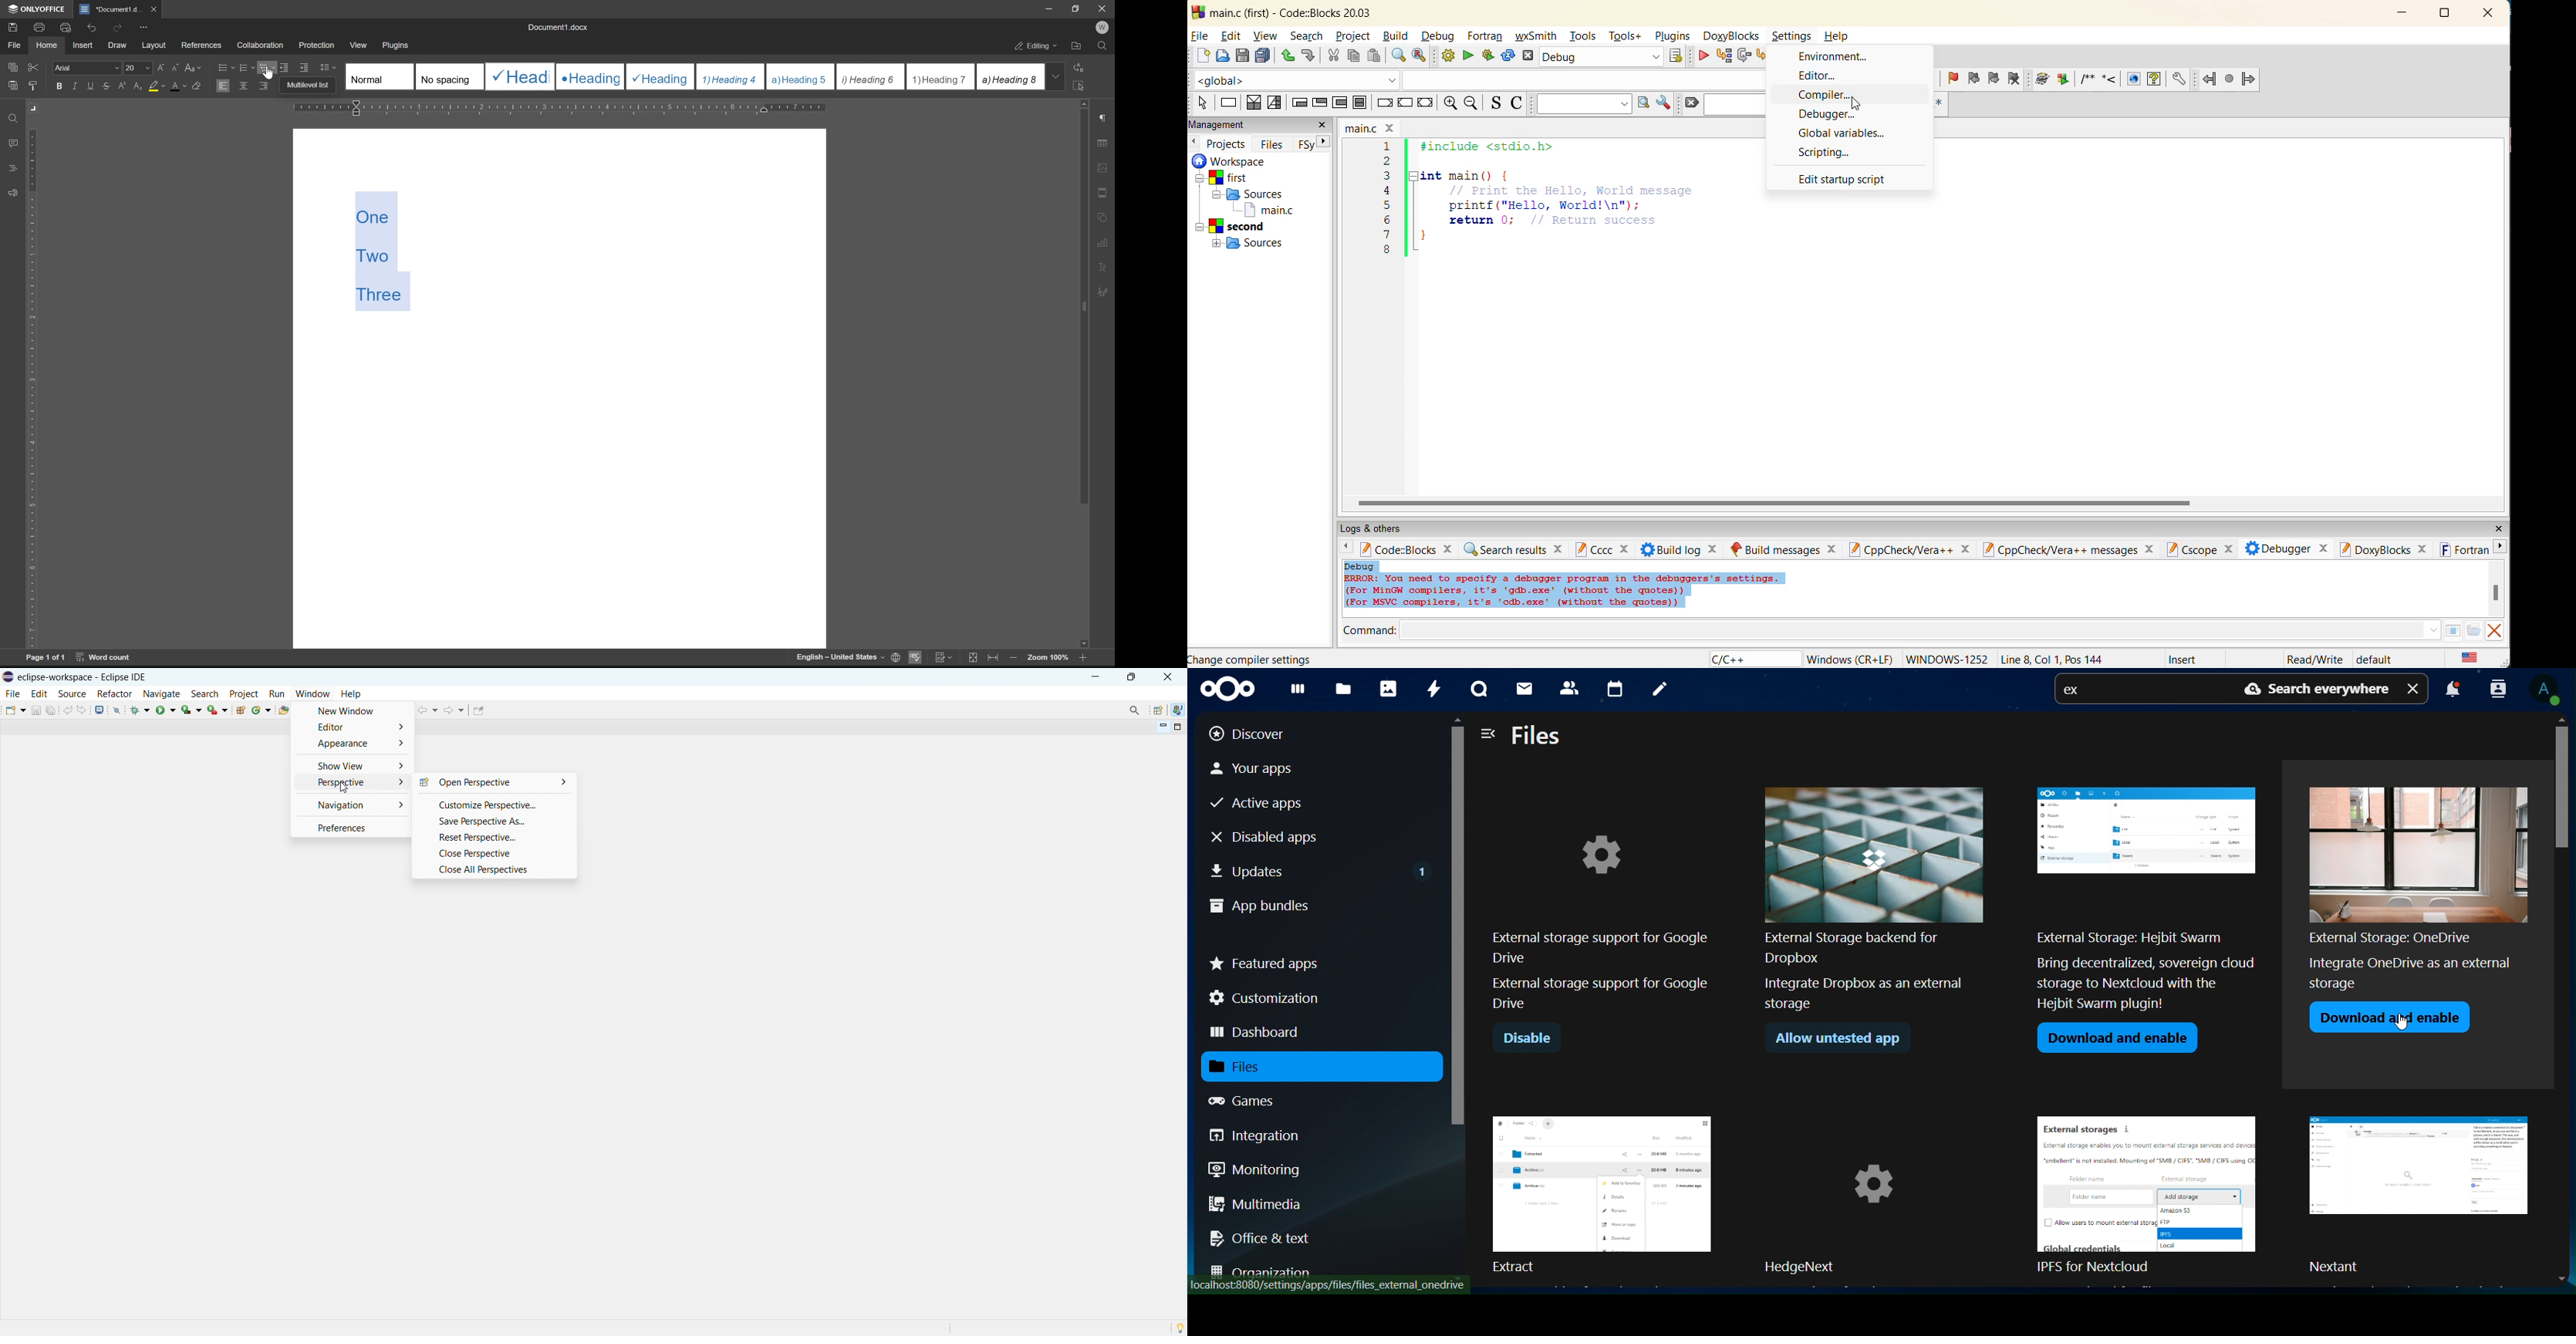 The height and width of the screenshot is (1344, 2576). What do you see at coordinates (1162, 727) in the screenshot?
I see `minimize view` at bounding box center [1162, 727].